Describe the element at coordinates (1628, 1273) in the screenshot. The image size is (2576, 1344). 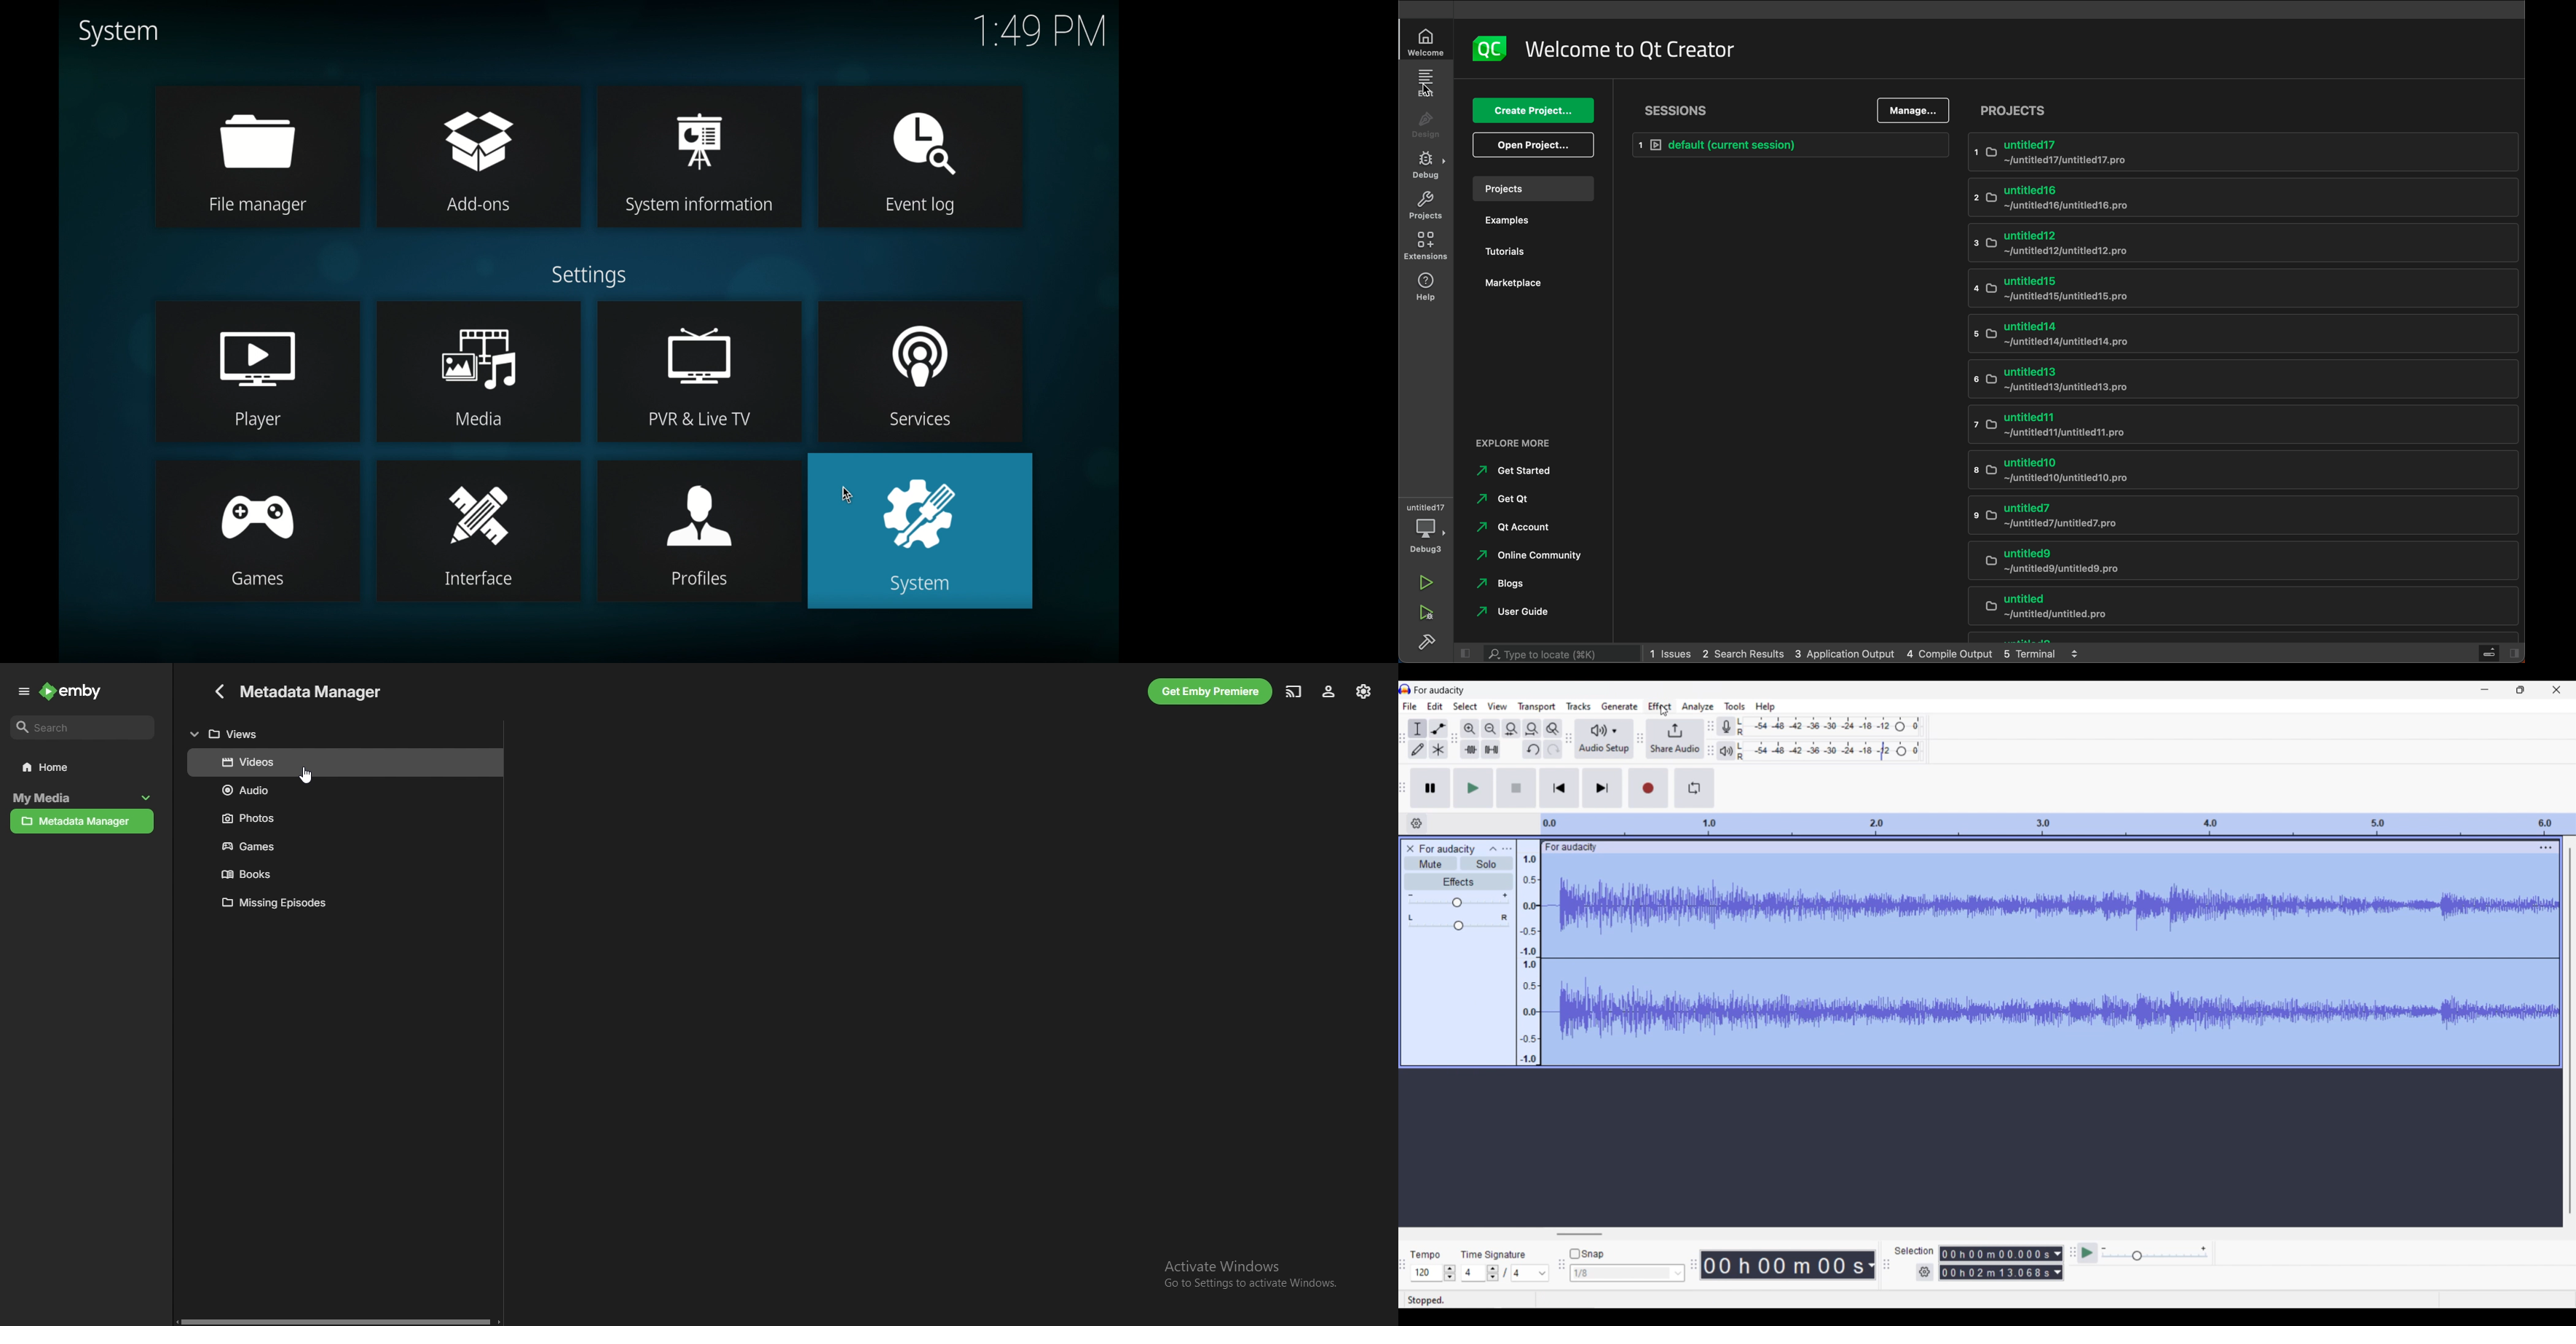
I see `1/8` at that location.